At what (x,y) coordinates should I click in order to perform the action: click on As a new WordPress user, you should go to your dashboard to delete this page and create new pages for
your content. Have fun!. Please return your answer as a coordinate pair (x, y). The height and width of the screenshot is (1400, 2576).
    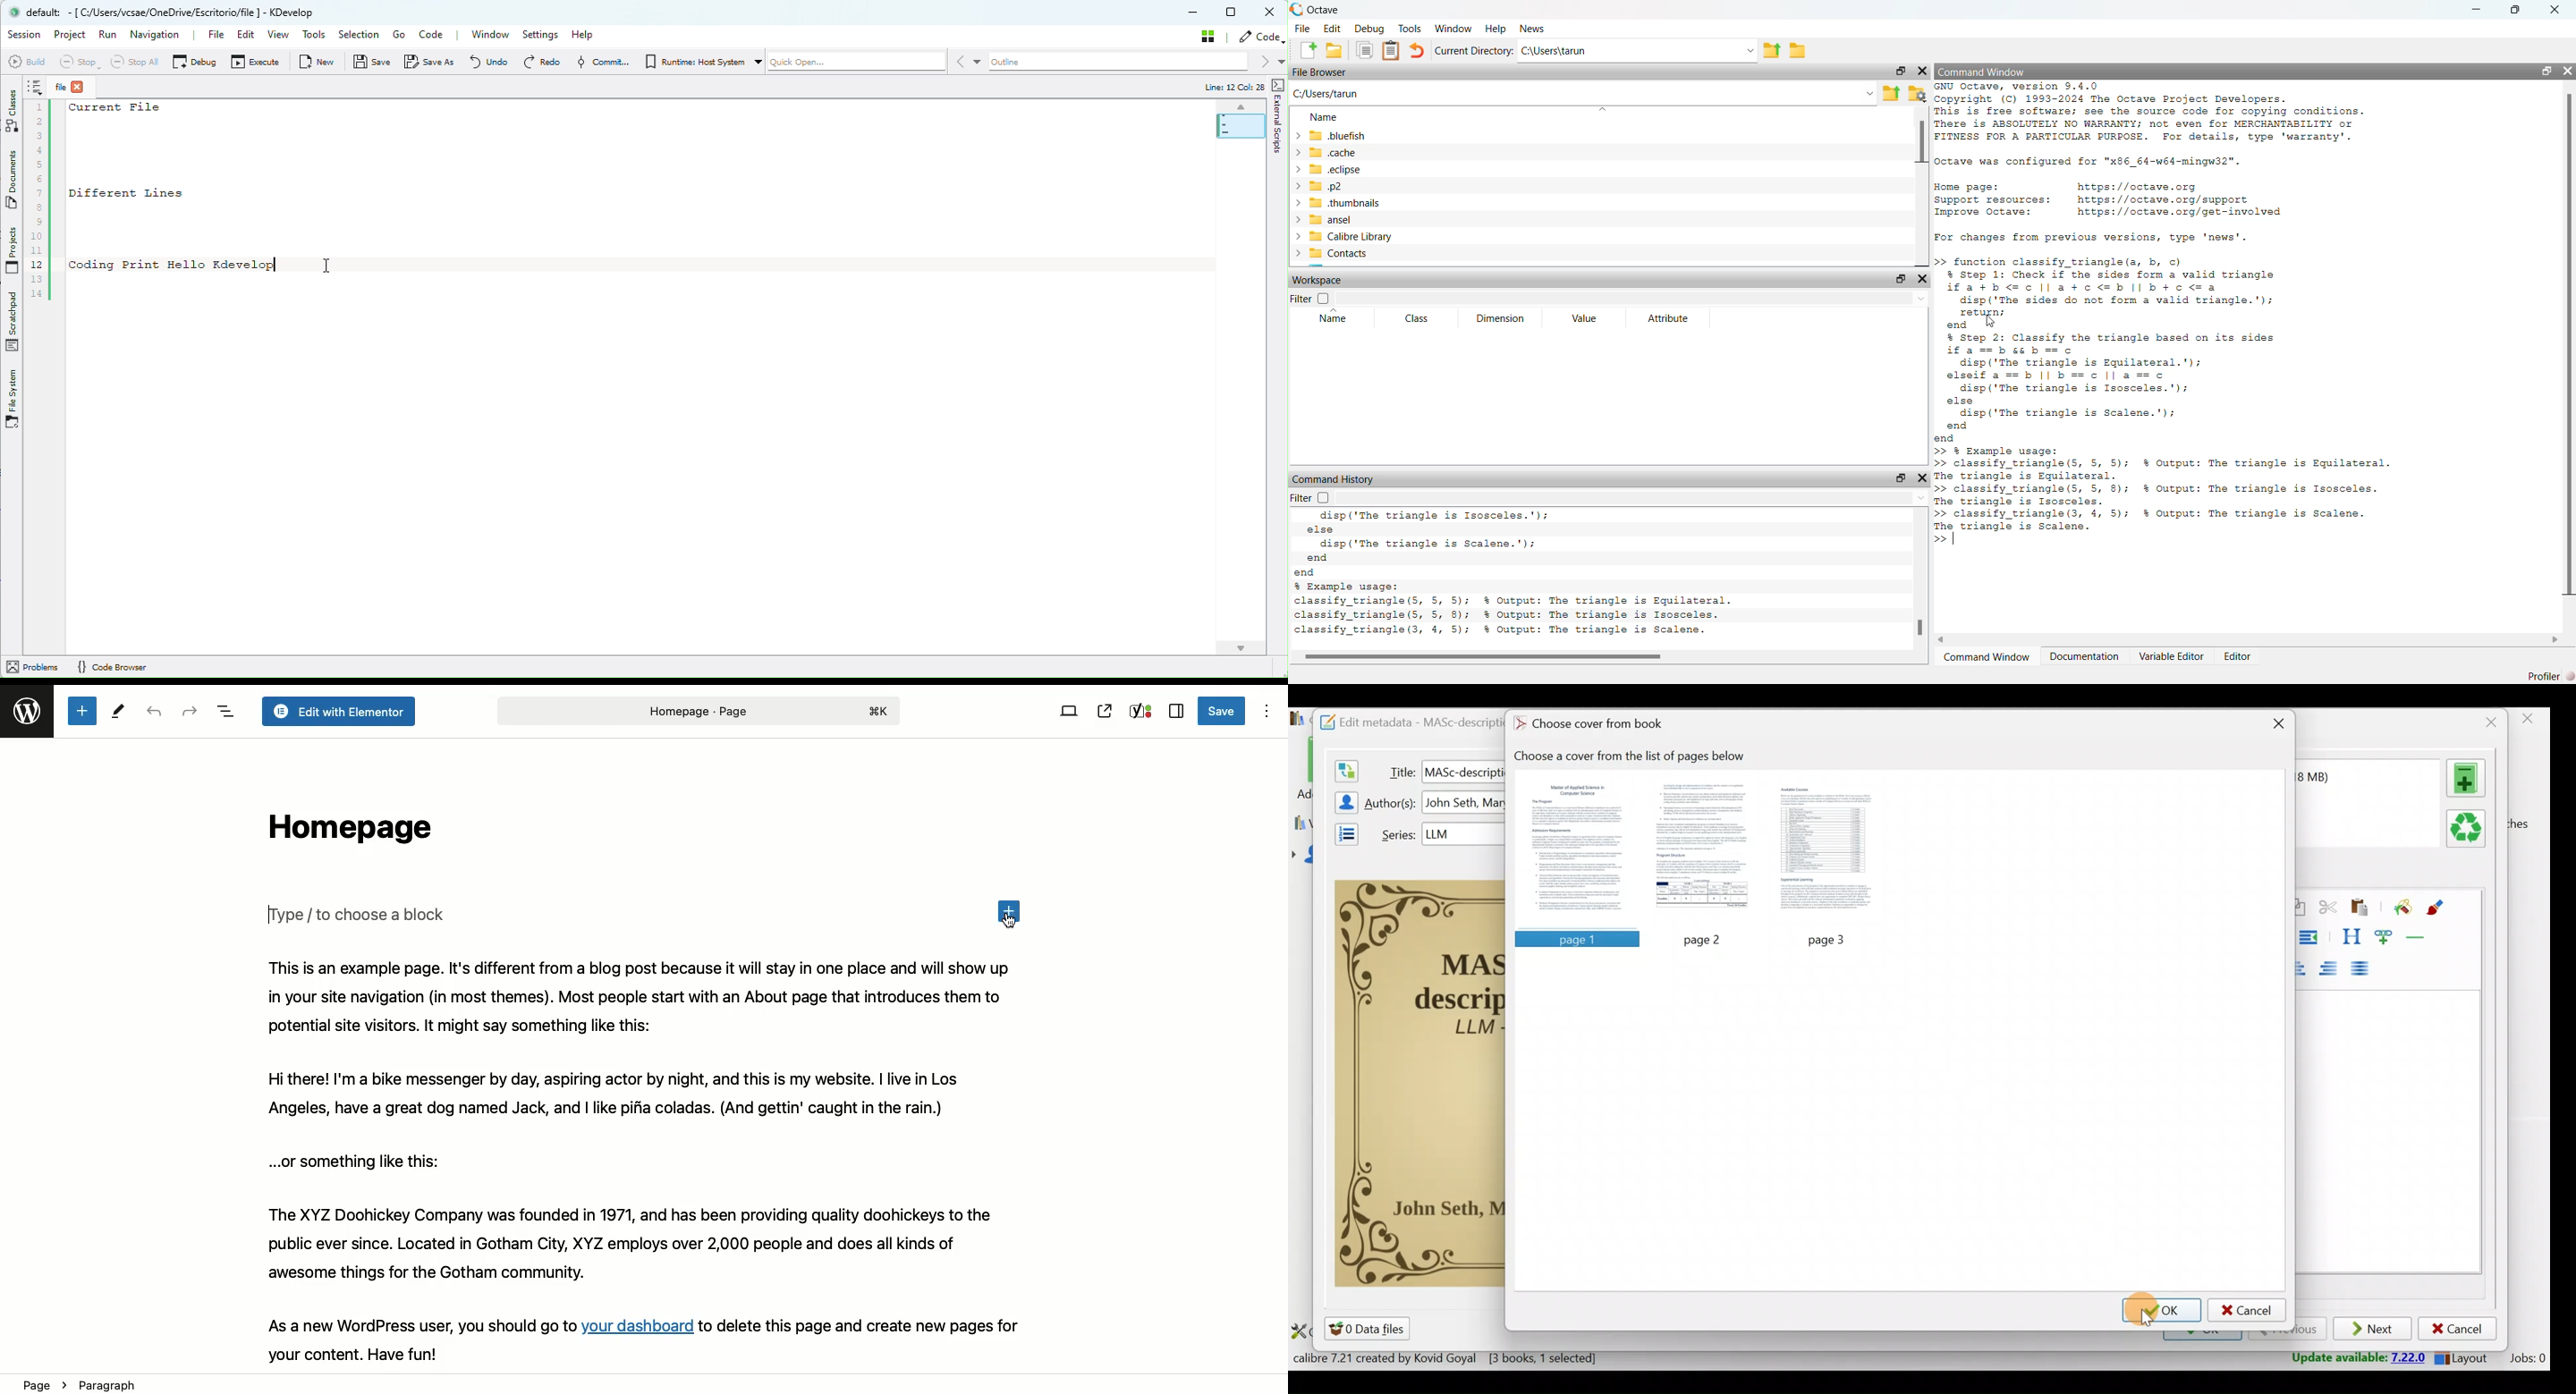
    Looking at the image, I should click on (664, 1339).